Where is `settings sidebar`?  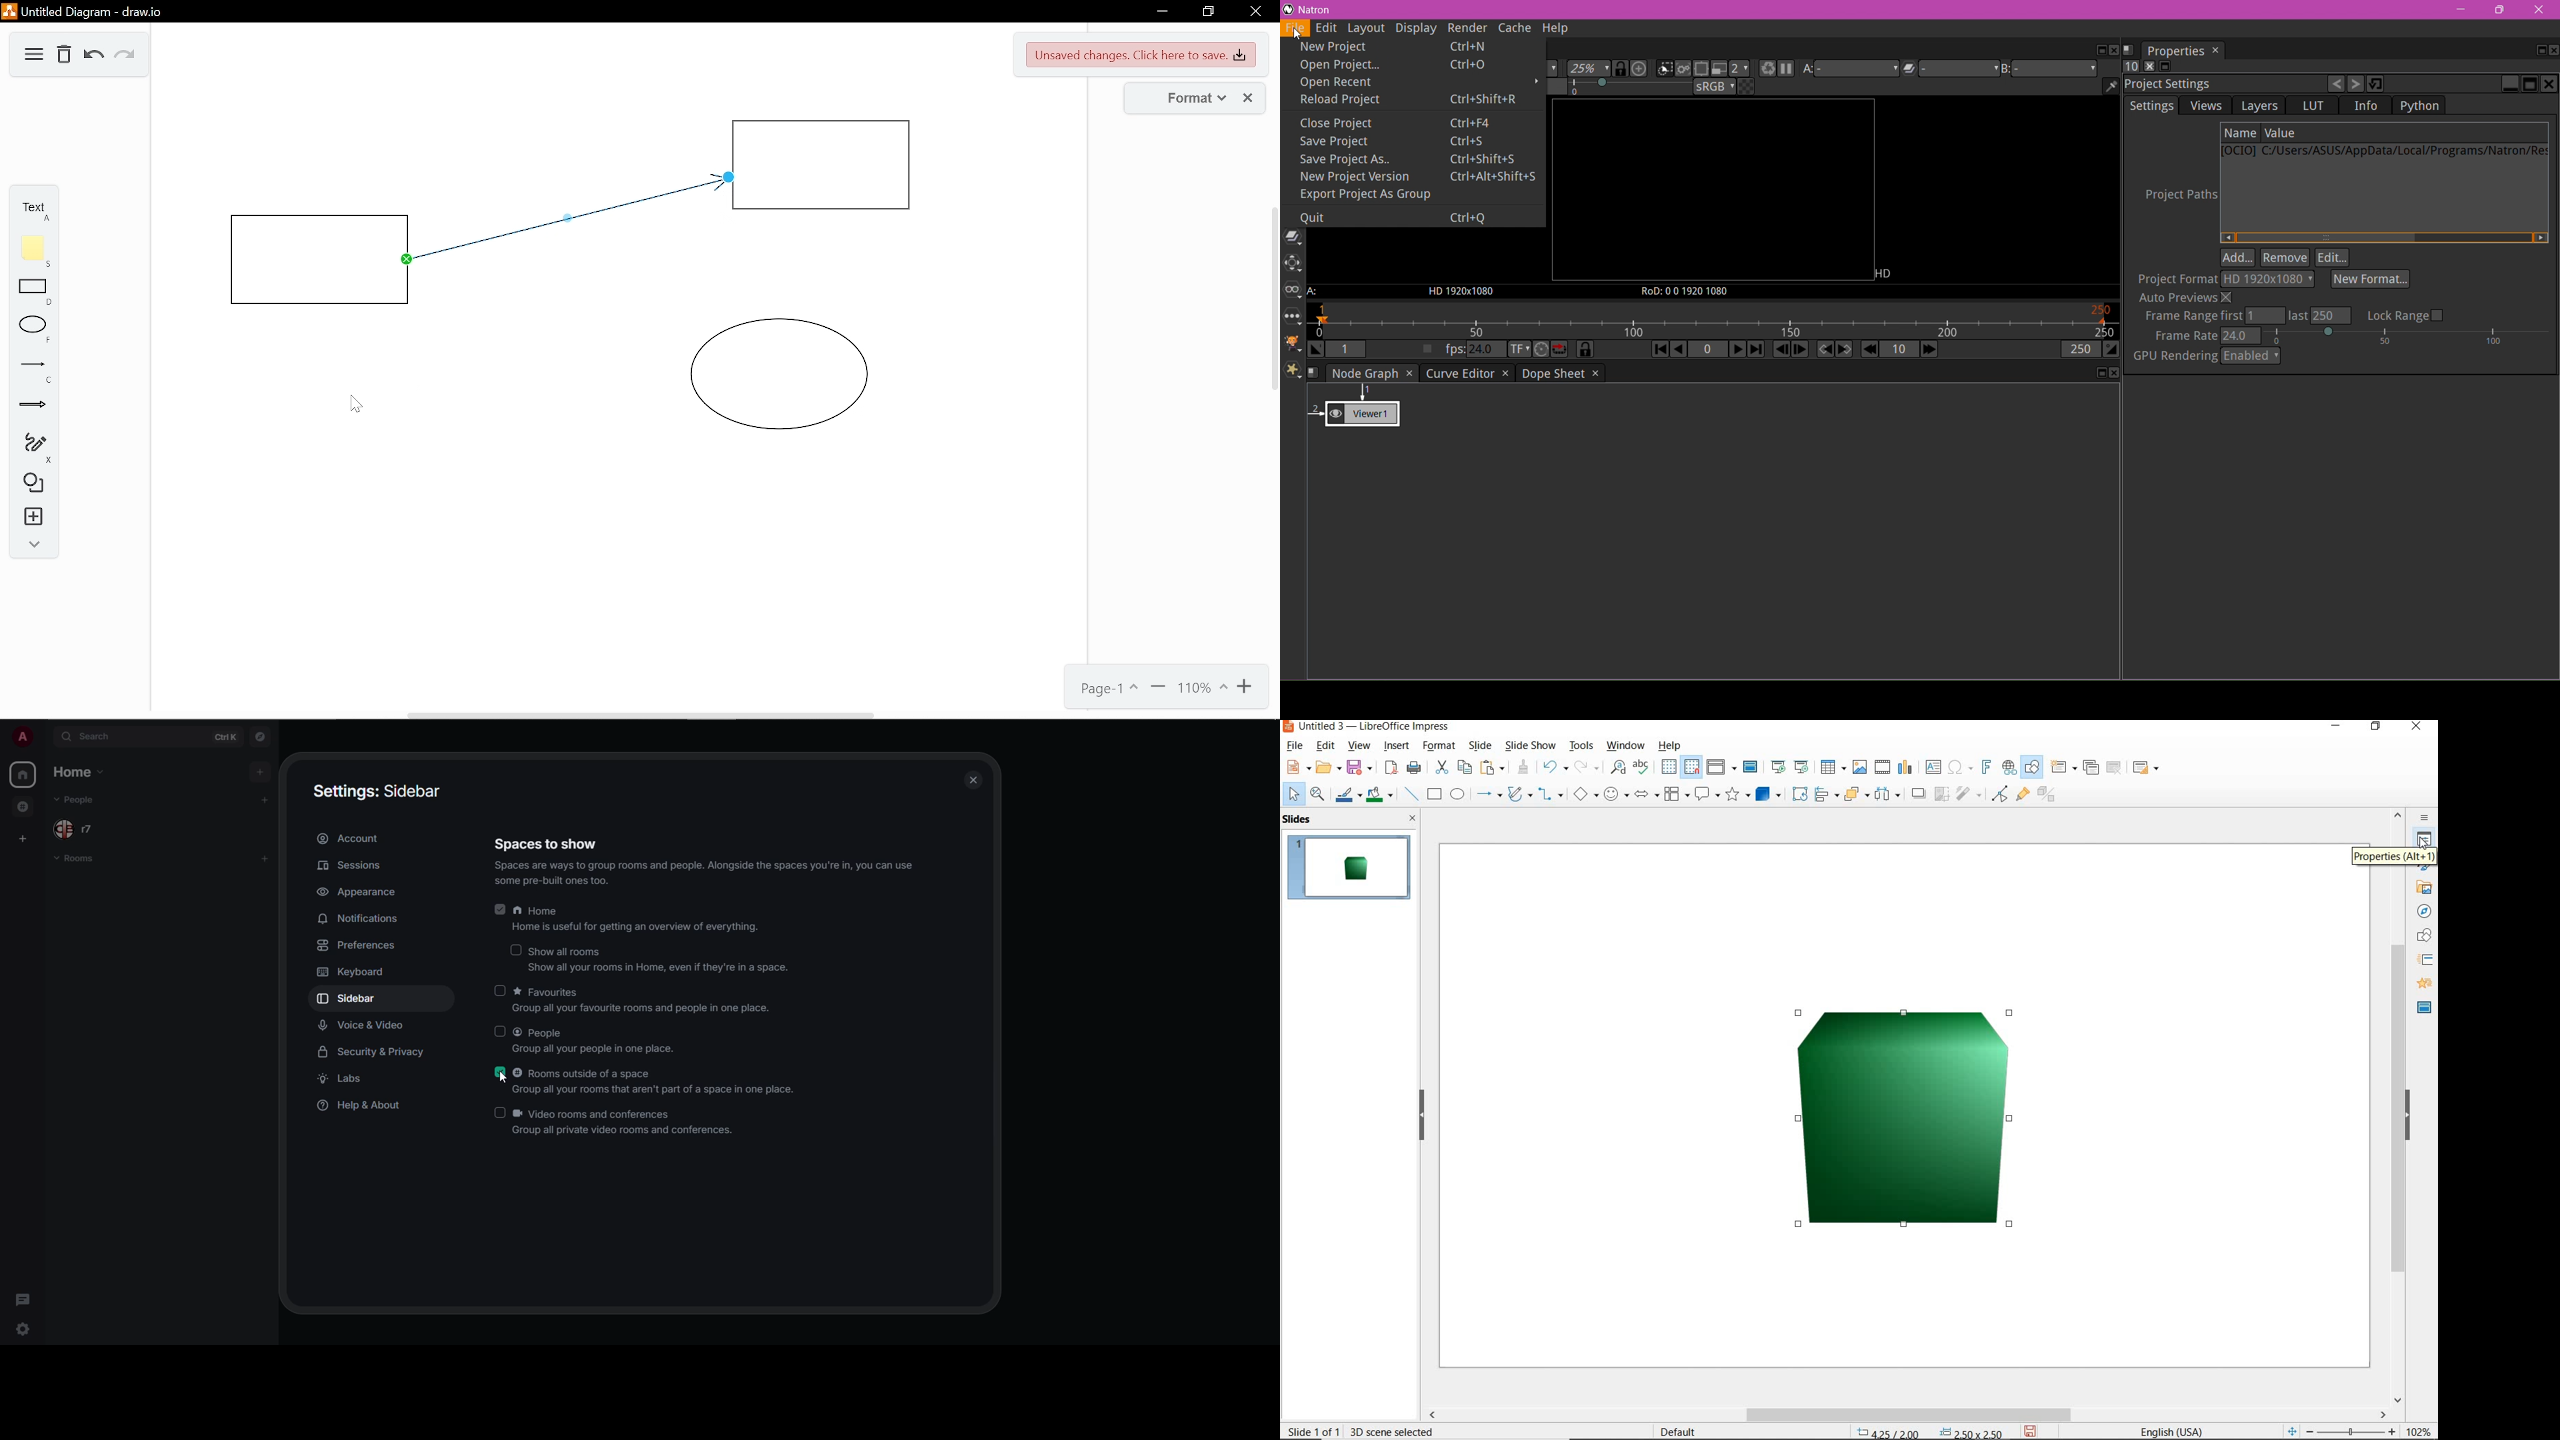 settings sidebar is located at coordinates (381, 791).